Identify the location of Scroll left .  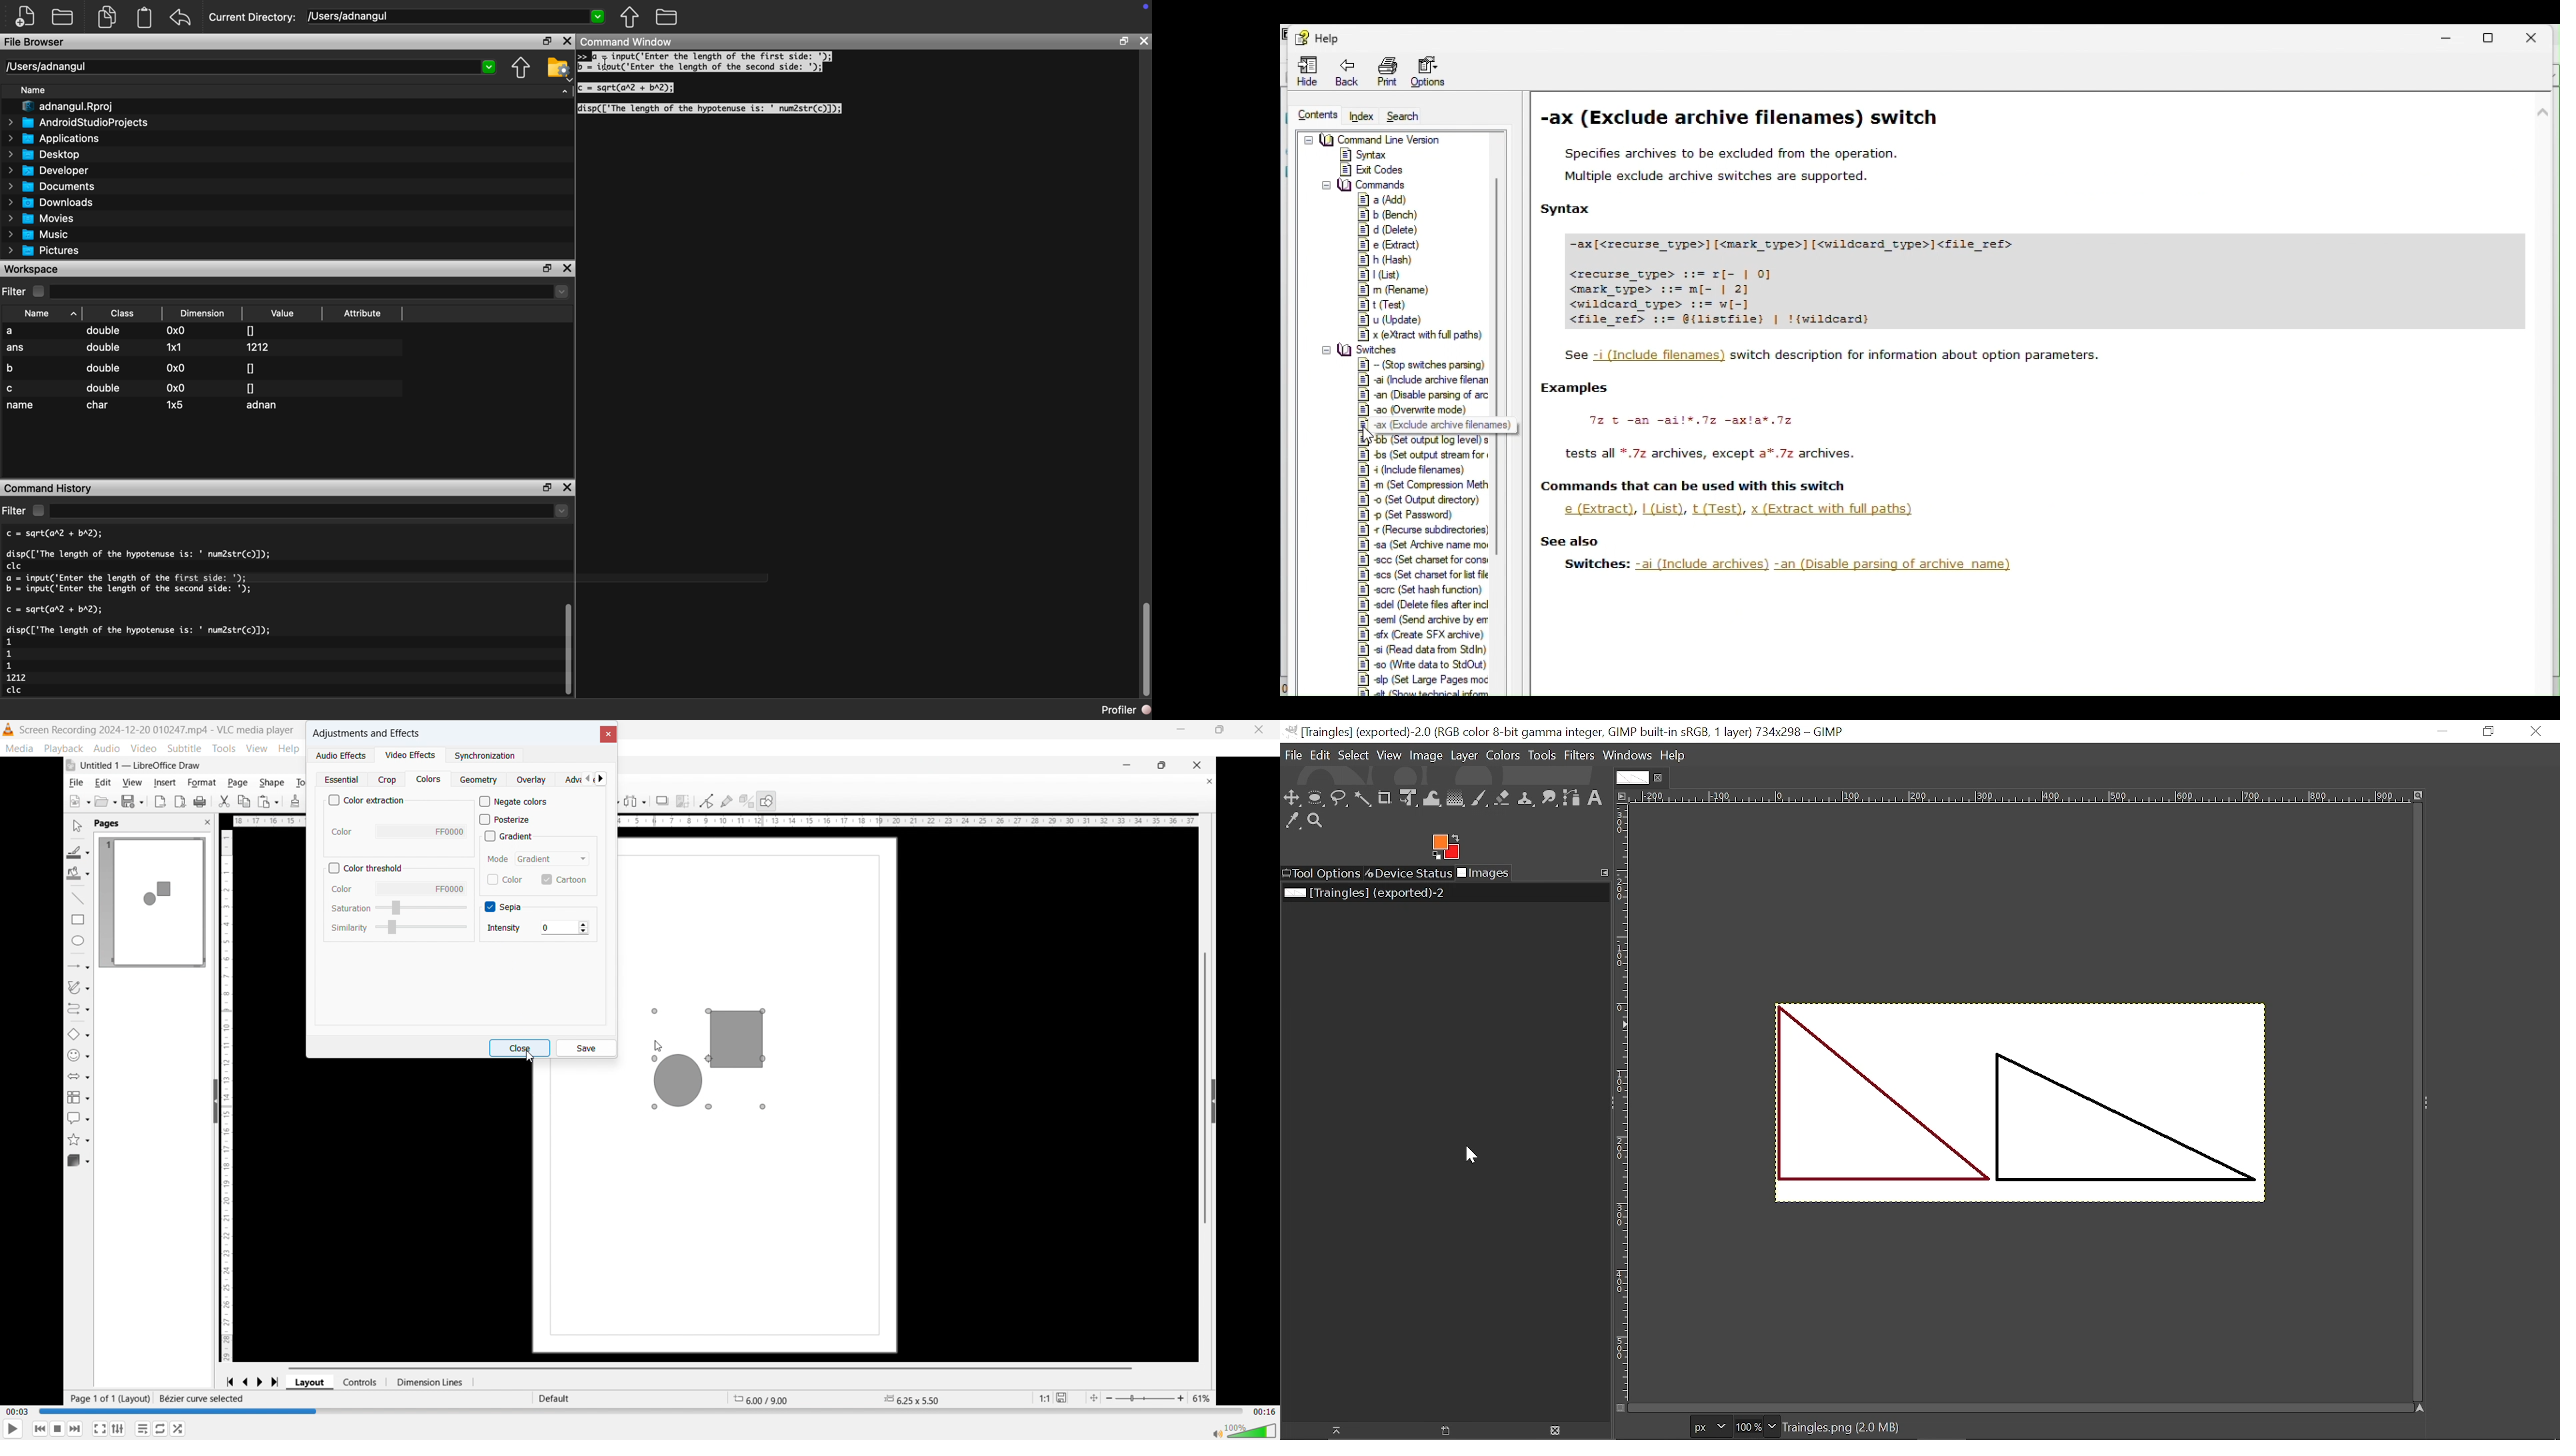
(587, 779).